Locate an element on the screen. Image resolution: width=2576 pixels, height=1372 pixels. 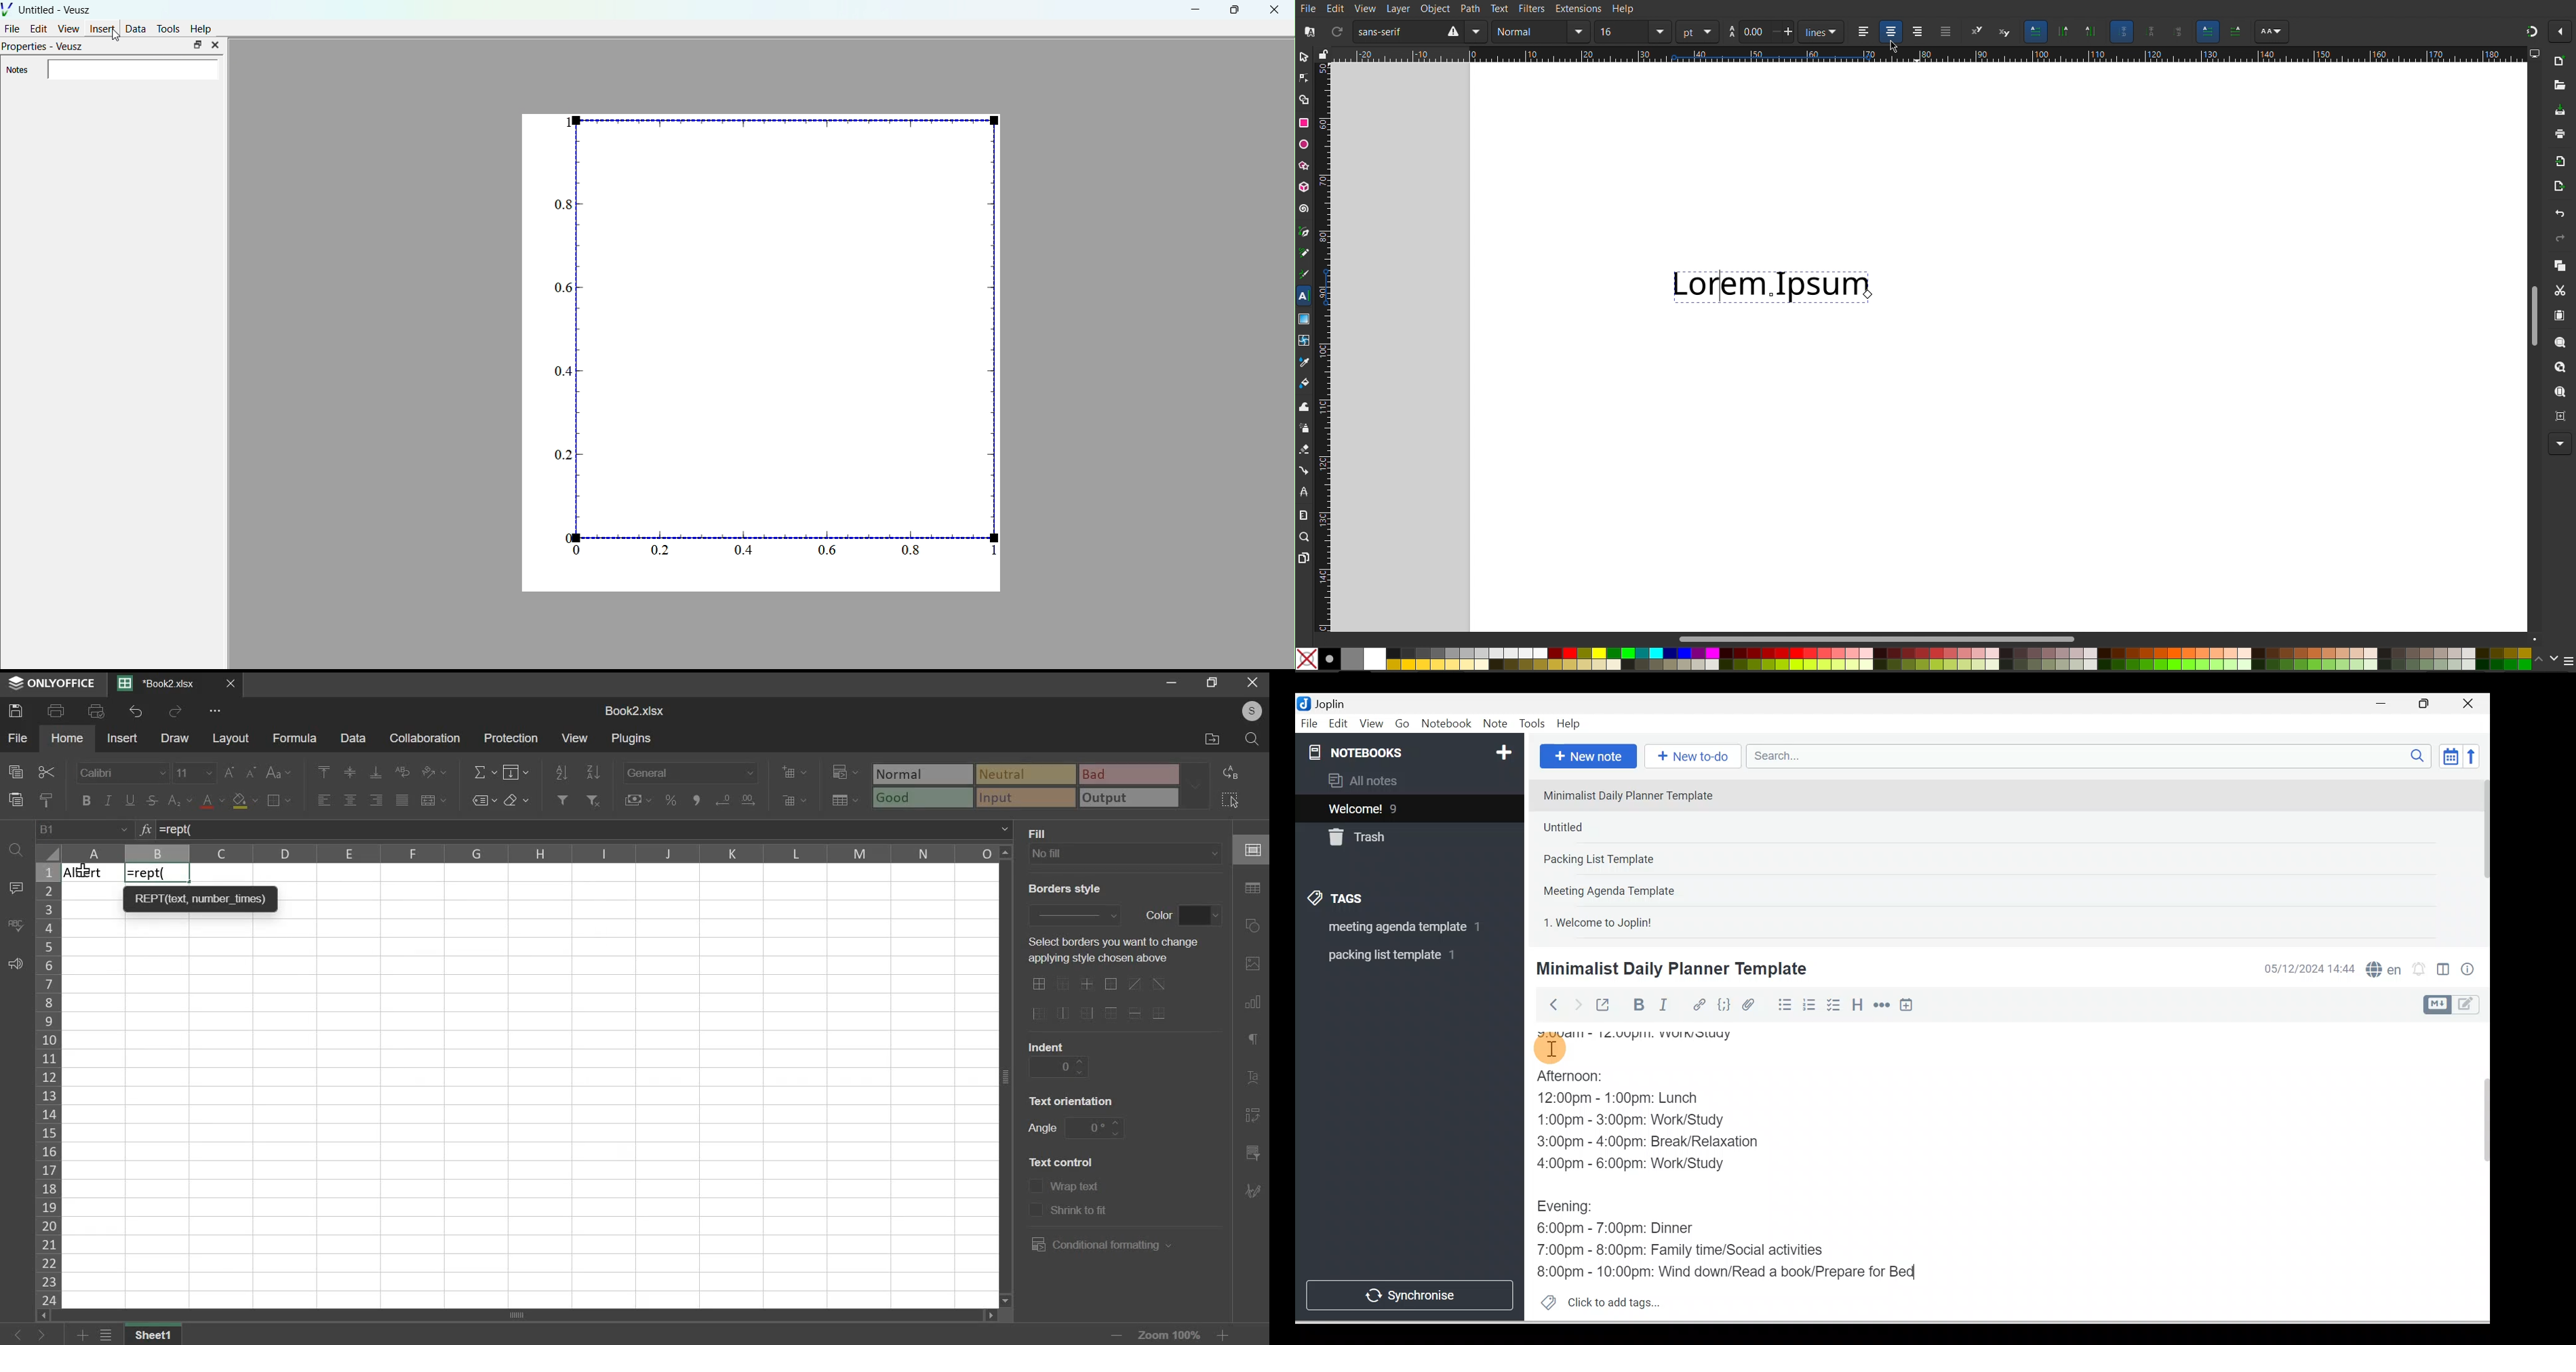
Back is located at coordinates (1548, 1004).